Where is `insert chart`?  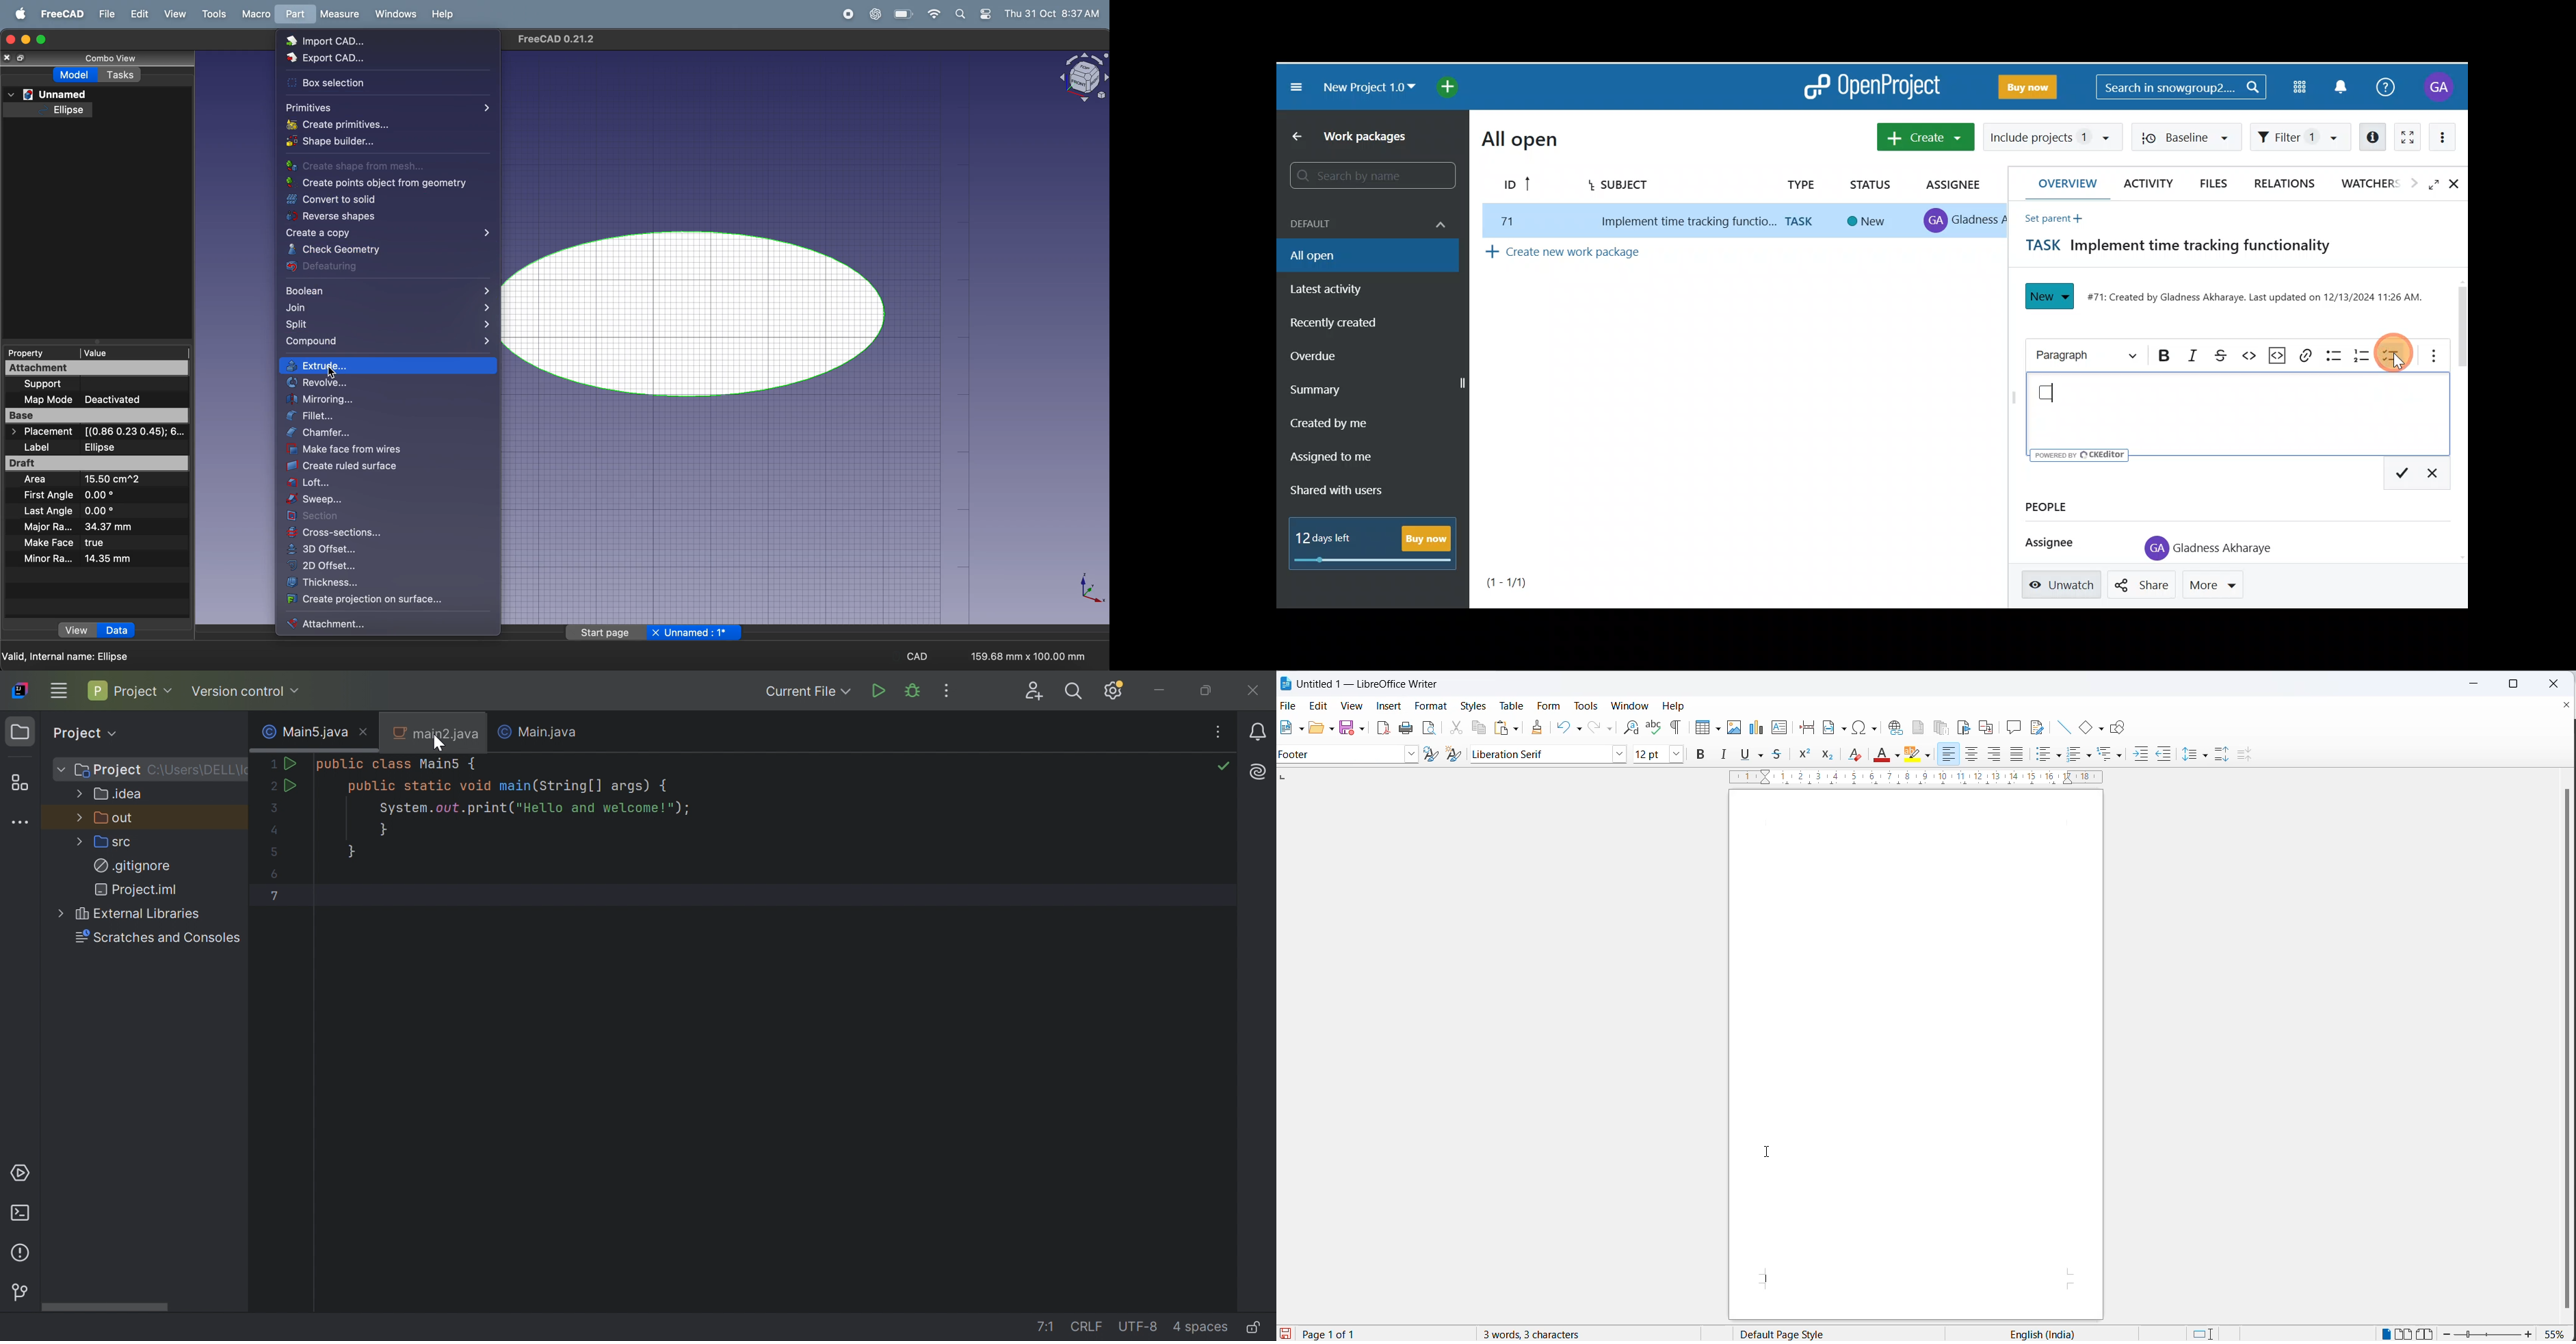
insert chart is located at coordinates (1758, 728).